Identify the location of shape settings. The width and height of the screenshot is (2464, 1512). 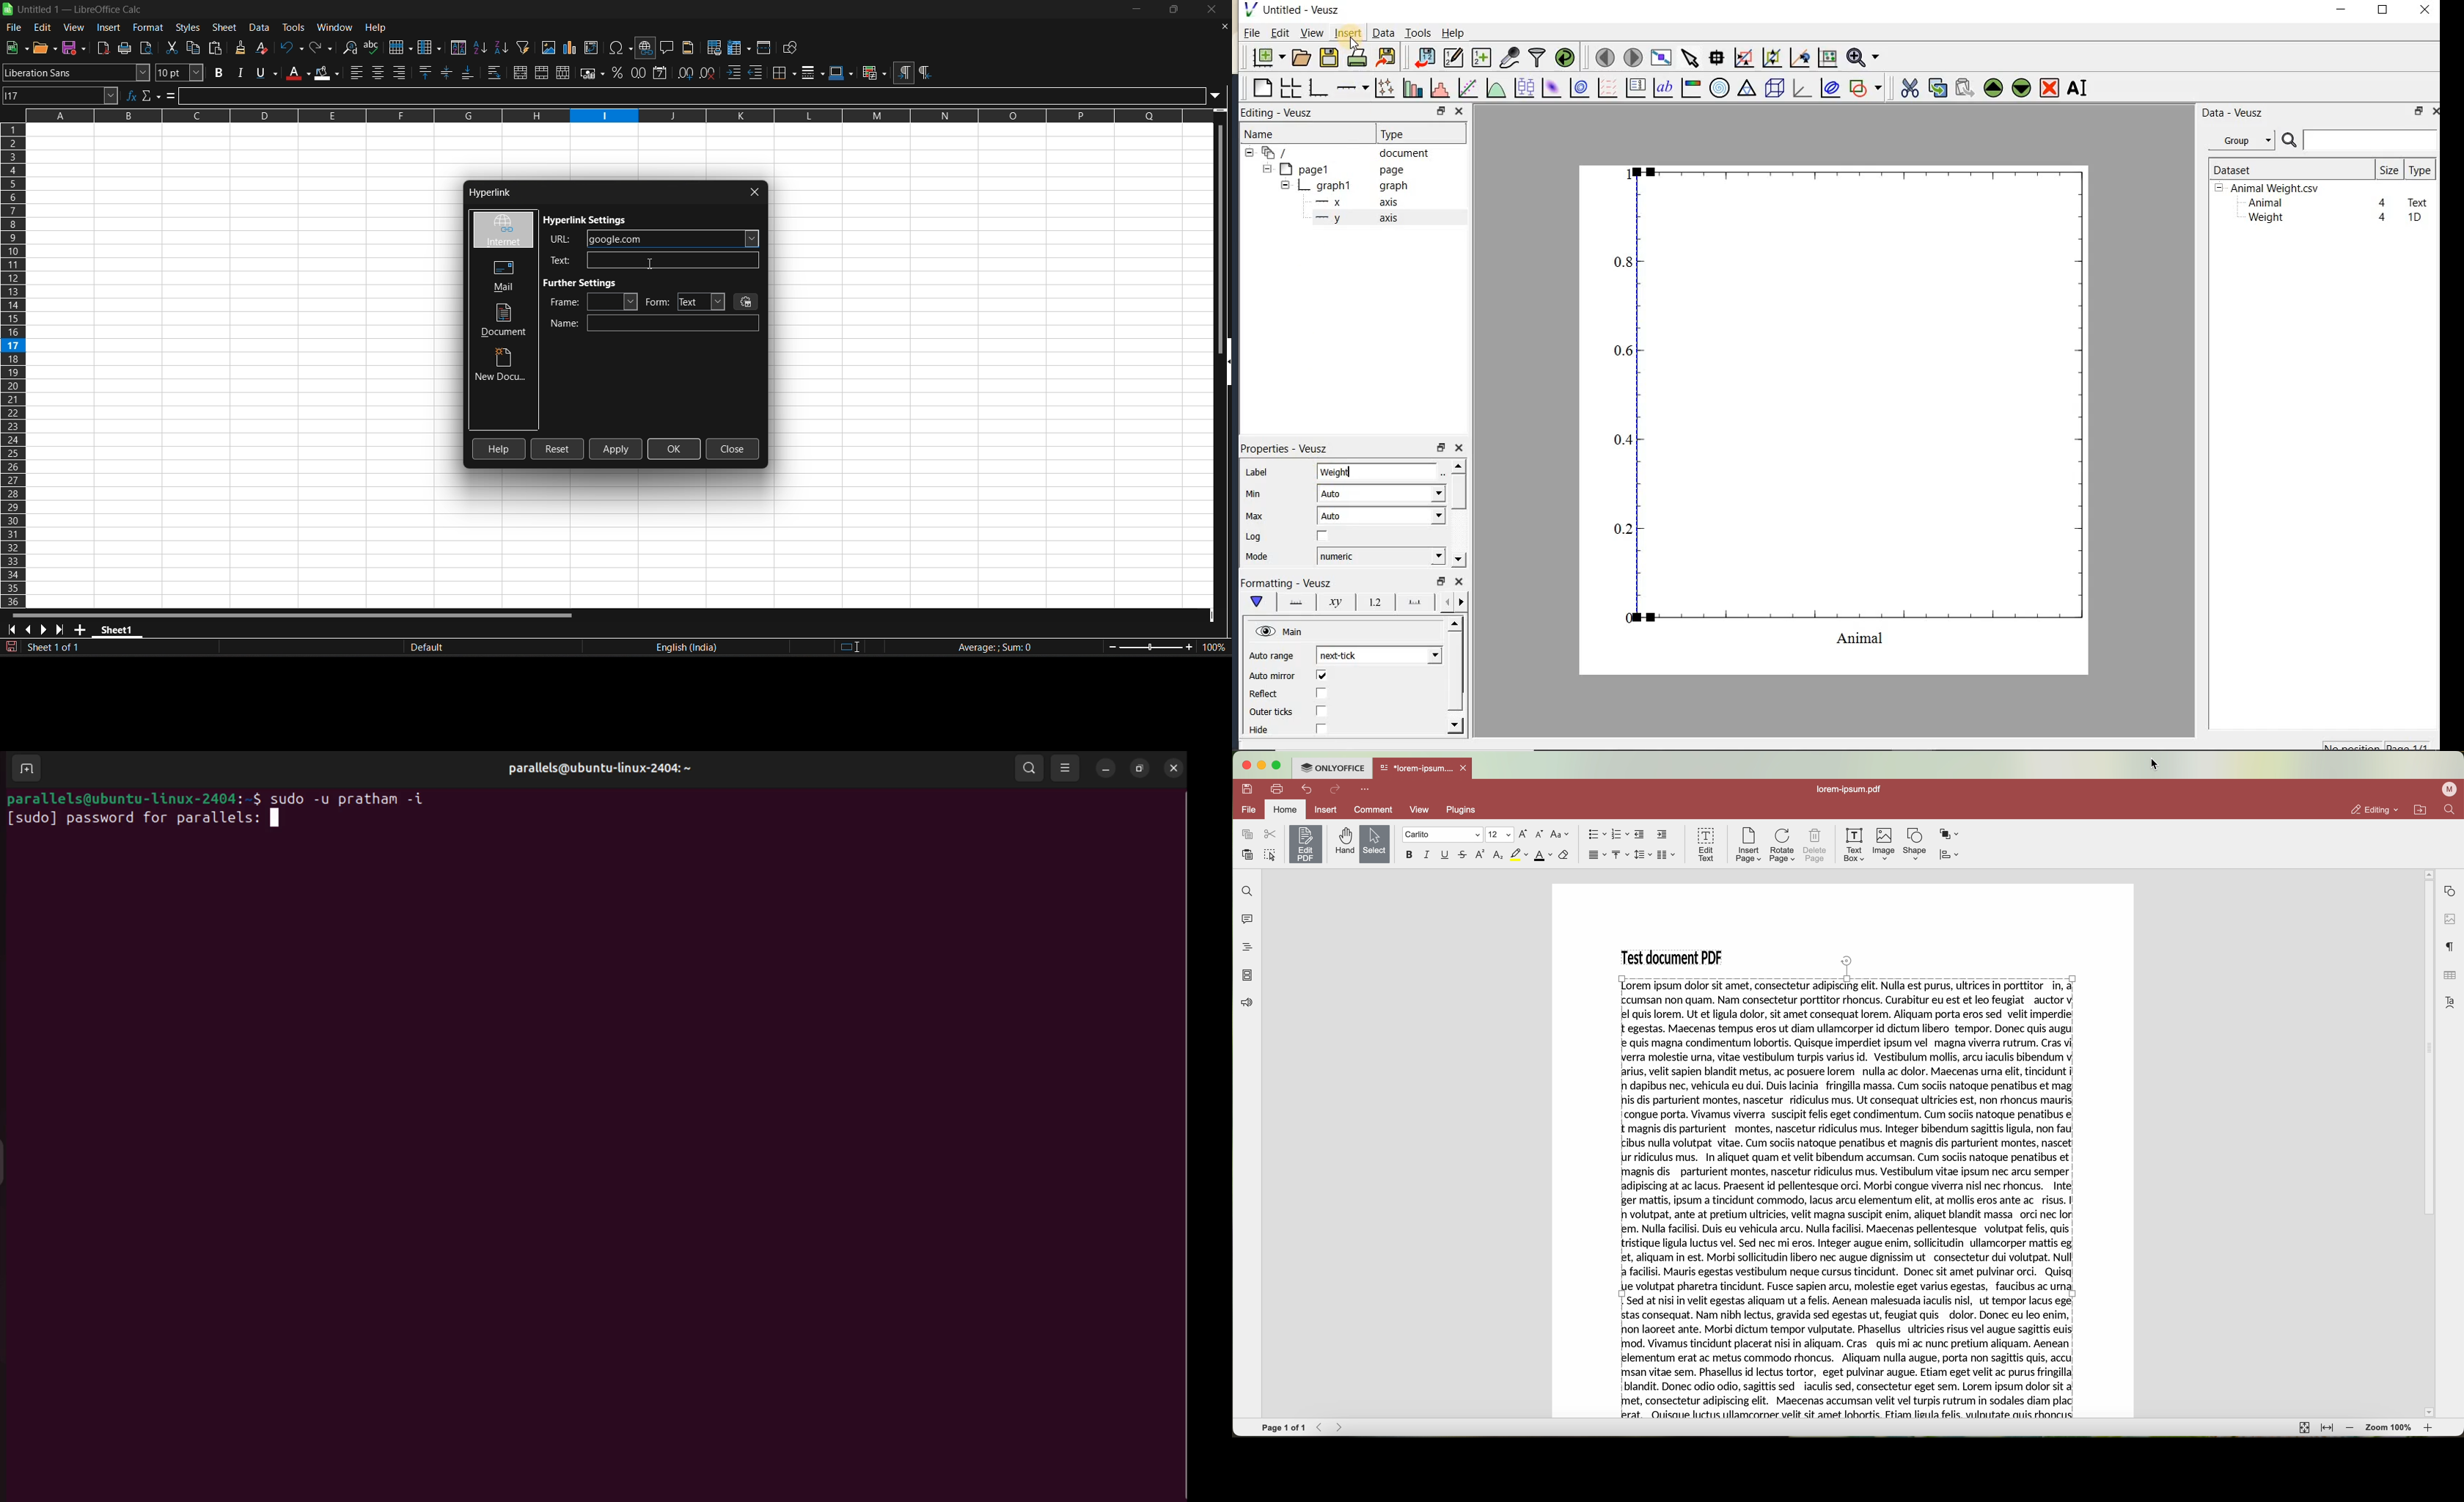
(2449, 890).